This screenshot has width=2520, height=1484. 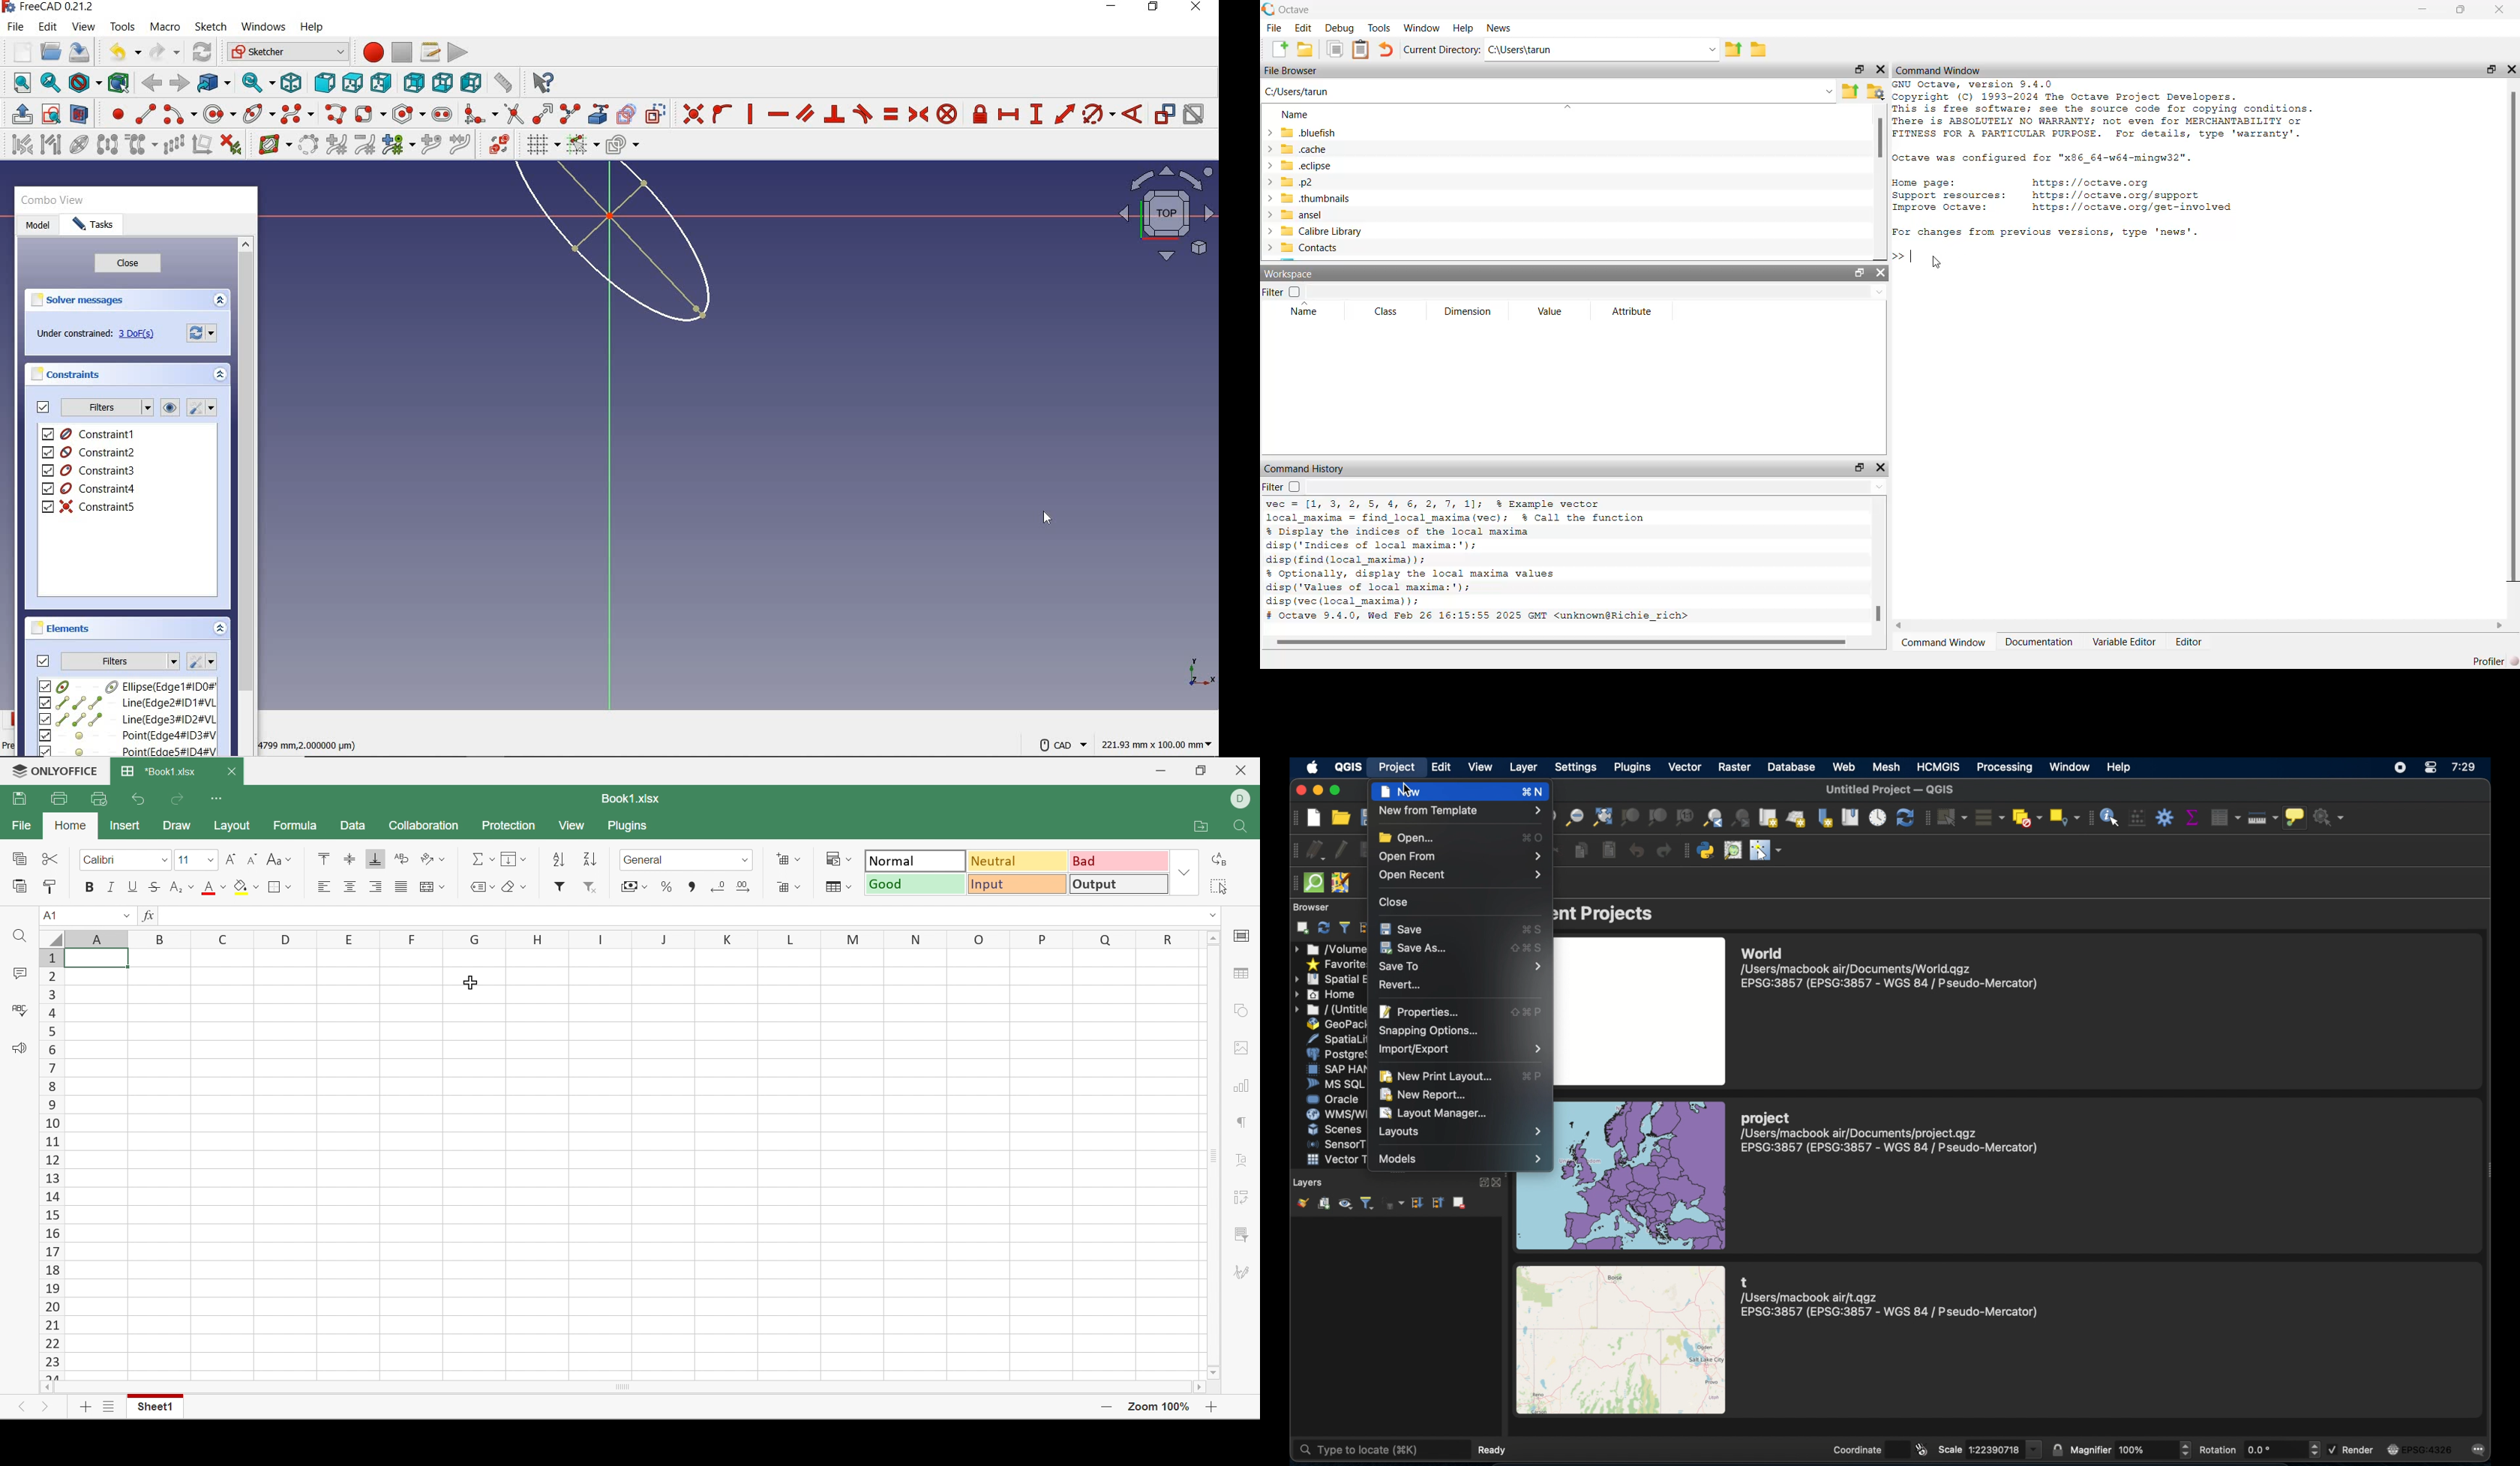 I want to click on layer, so click(x=1522, y=767).